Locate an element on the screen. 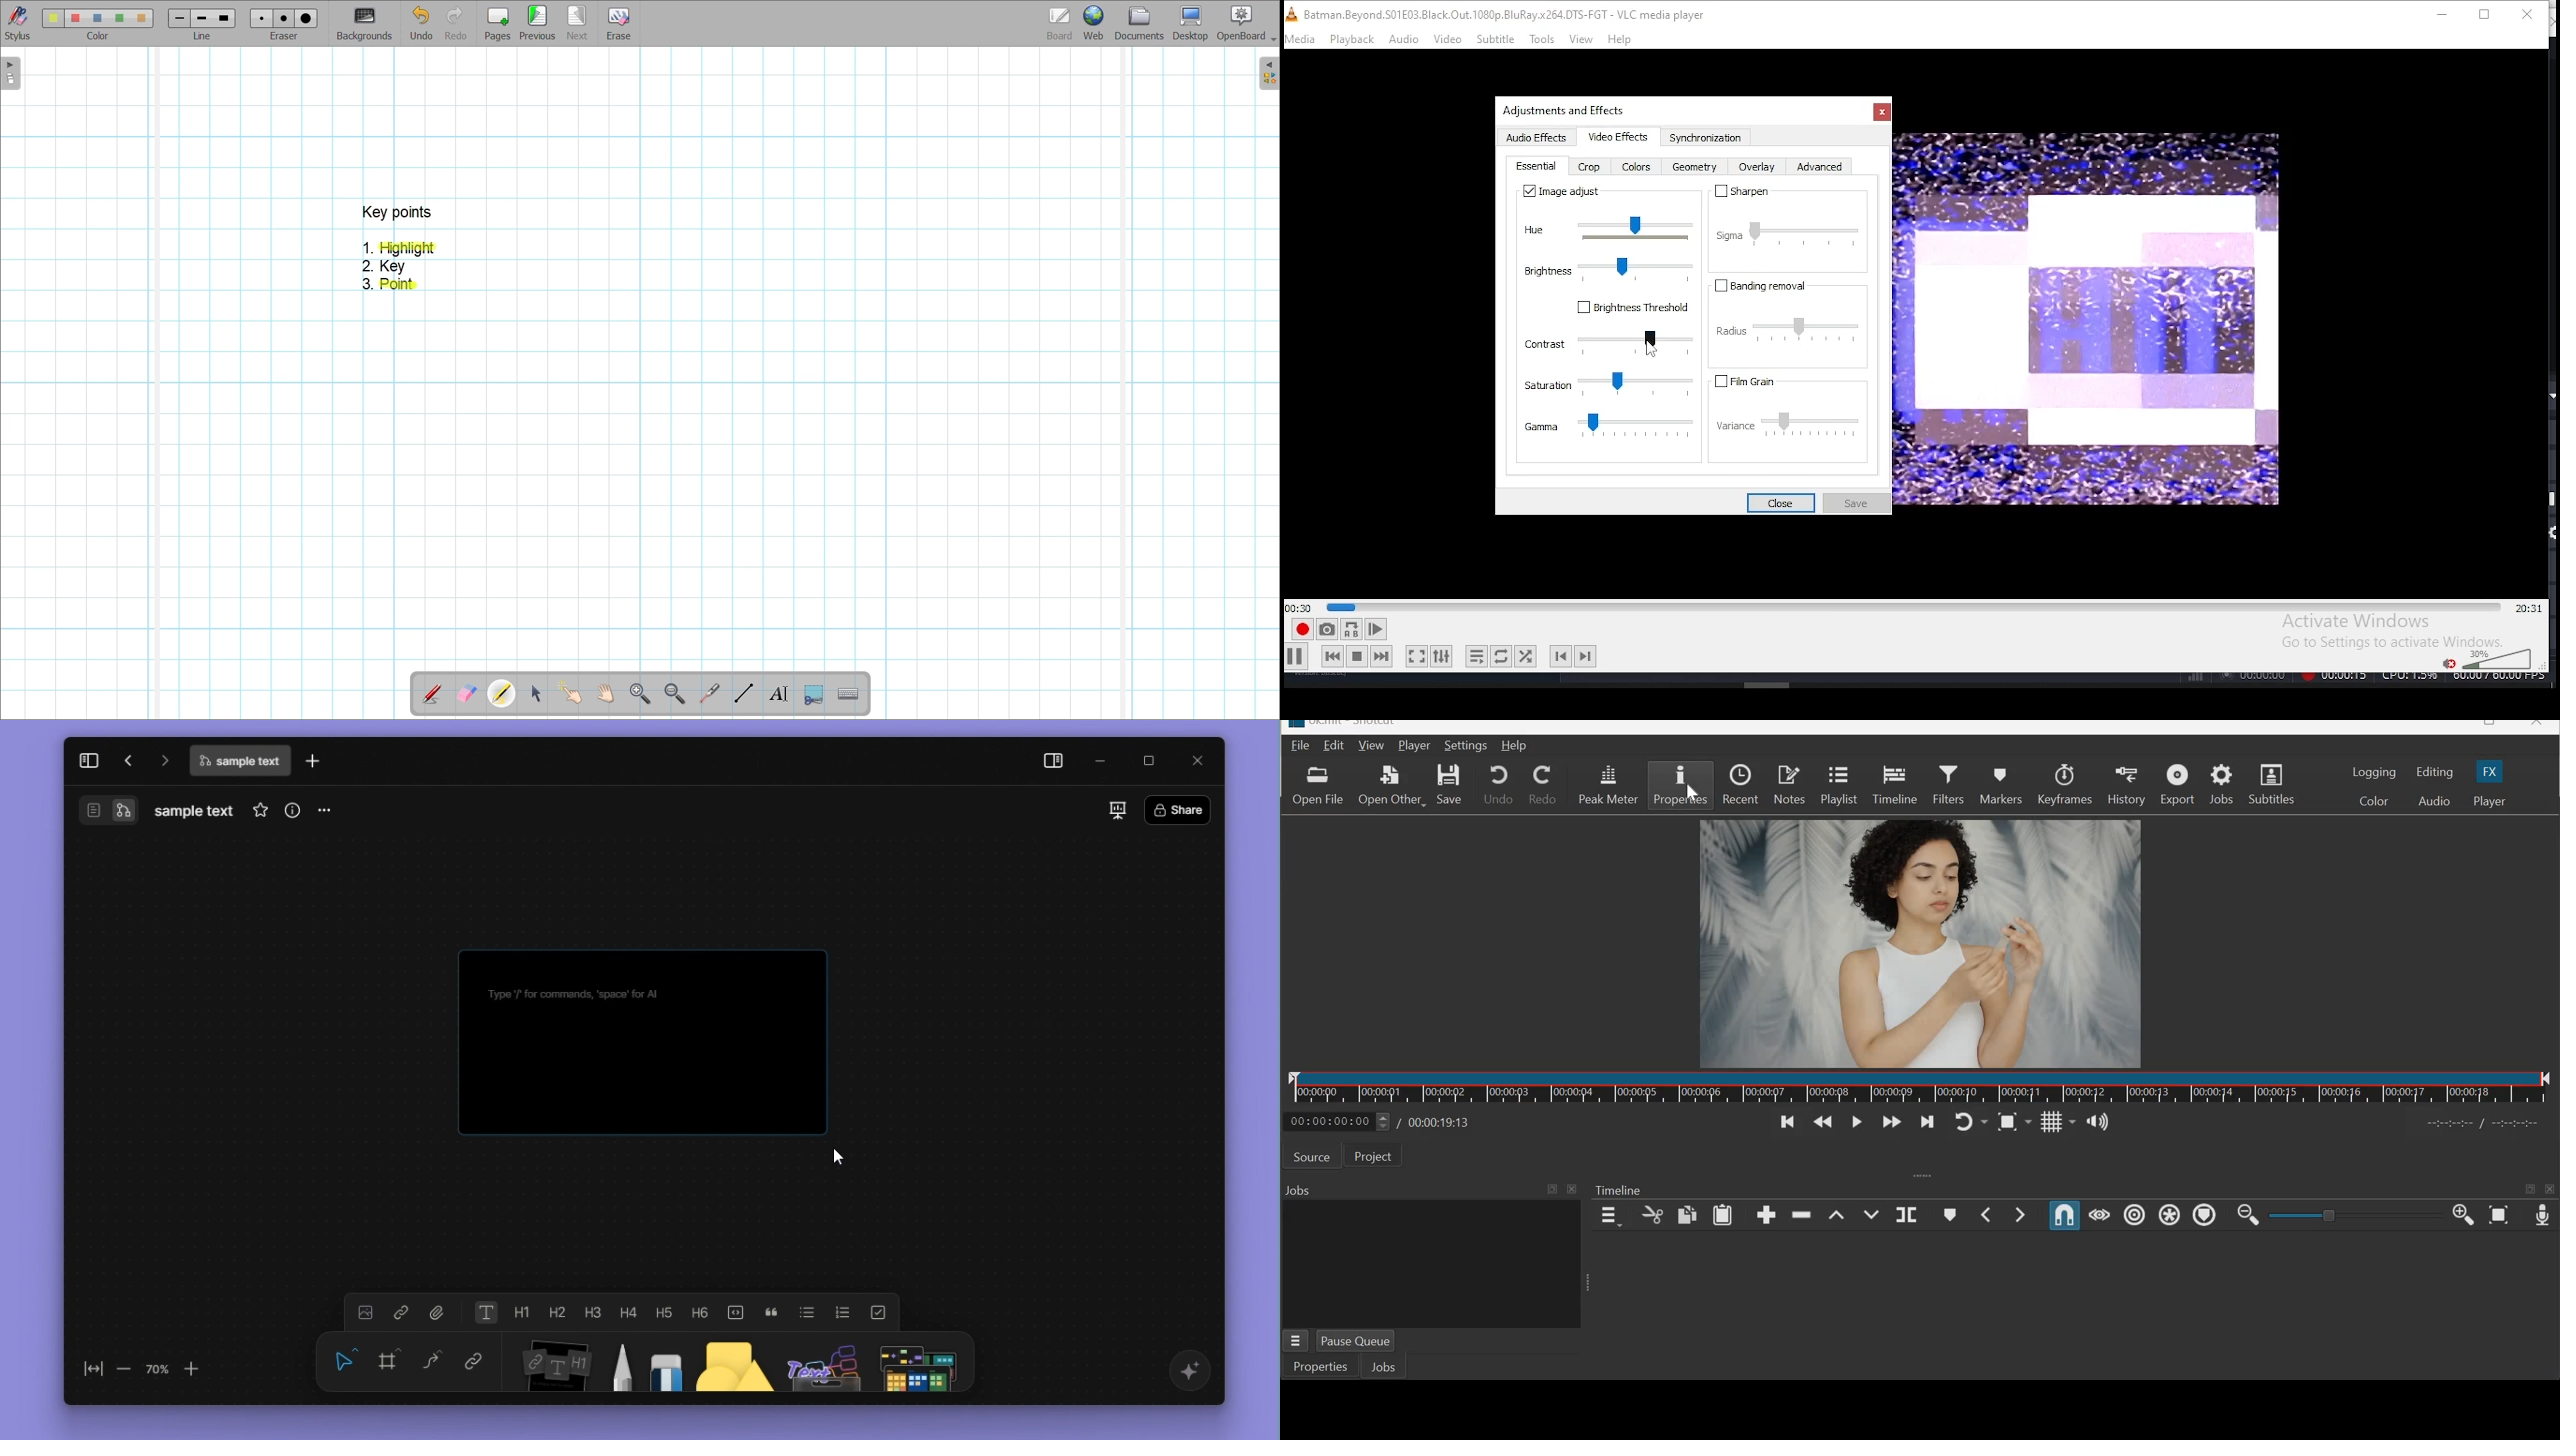 This screenshot has height=1456, width=2576. Markers is located at coordinates (2003, 785).